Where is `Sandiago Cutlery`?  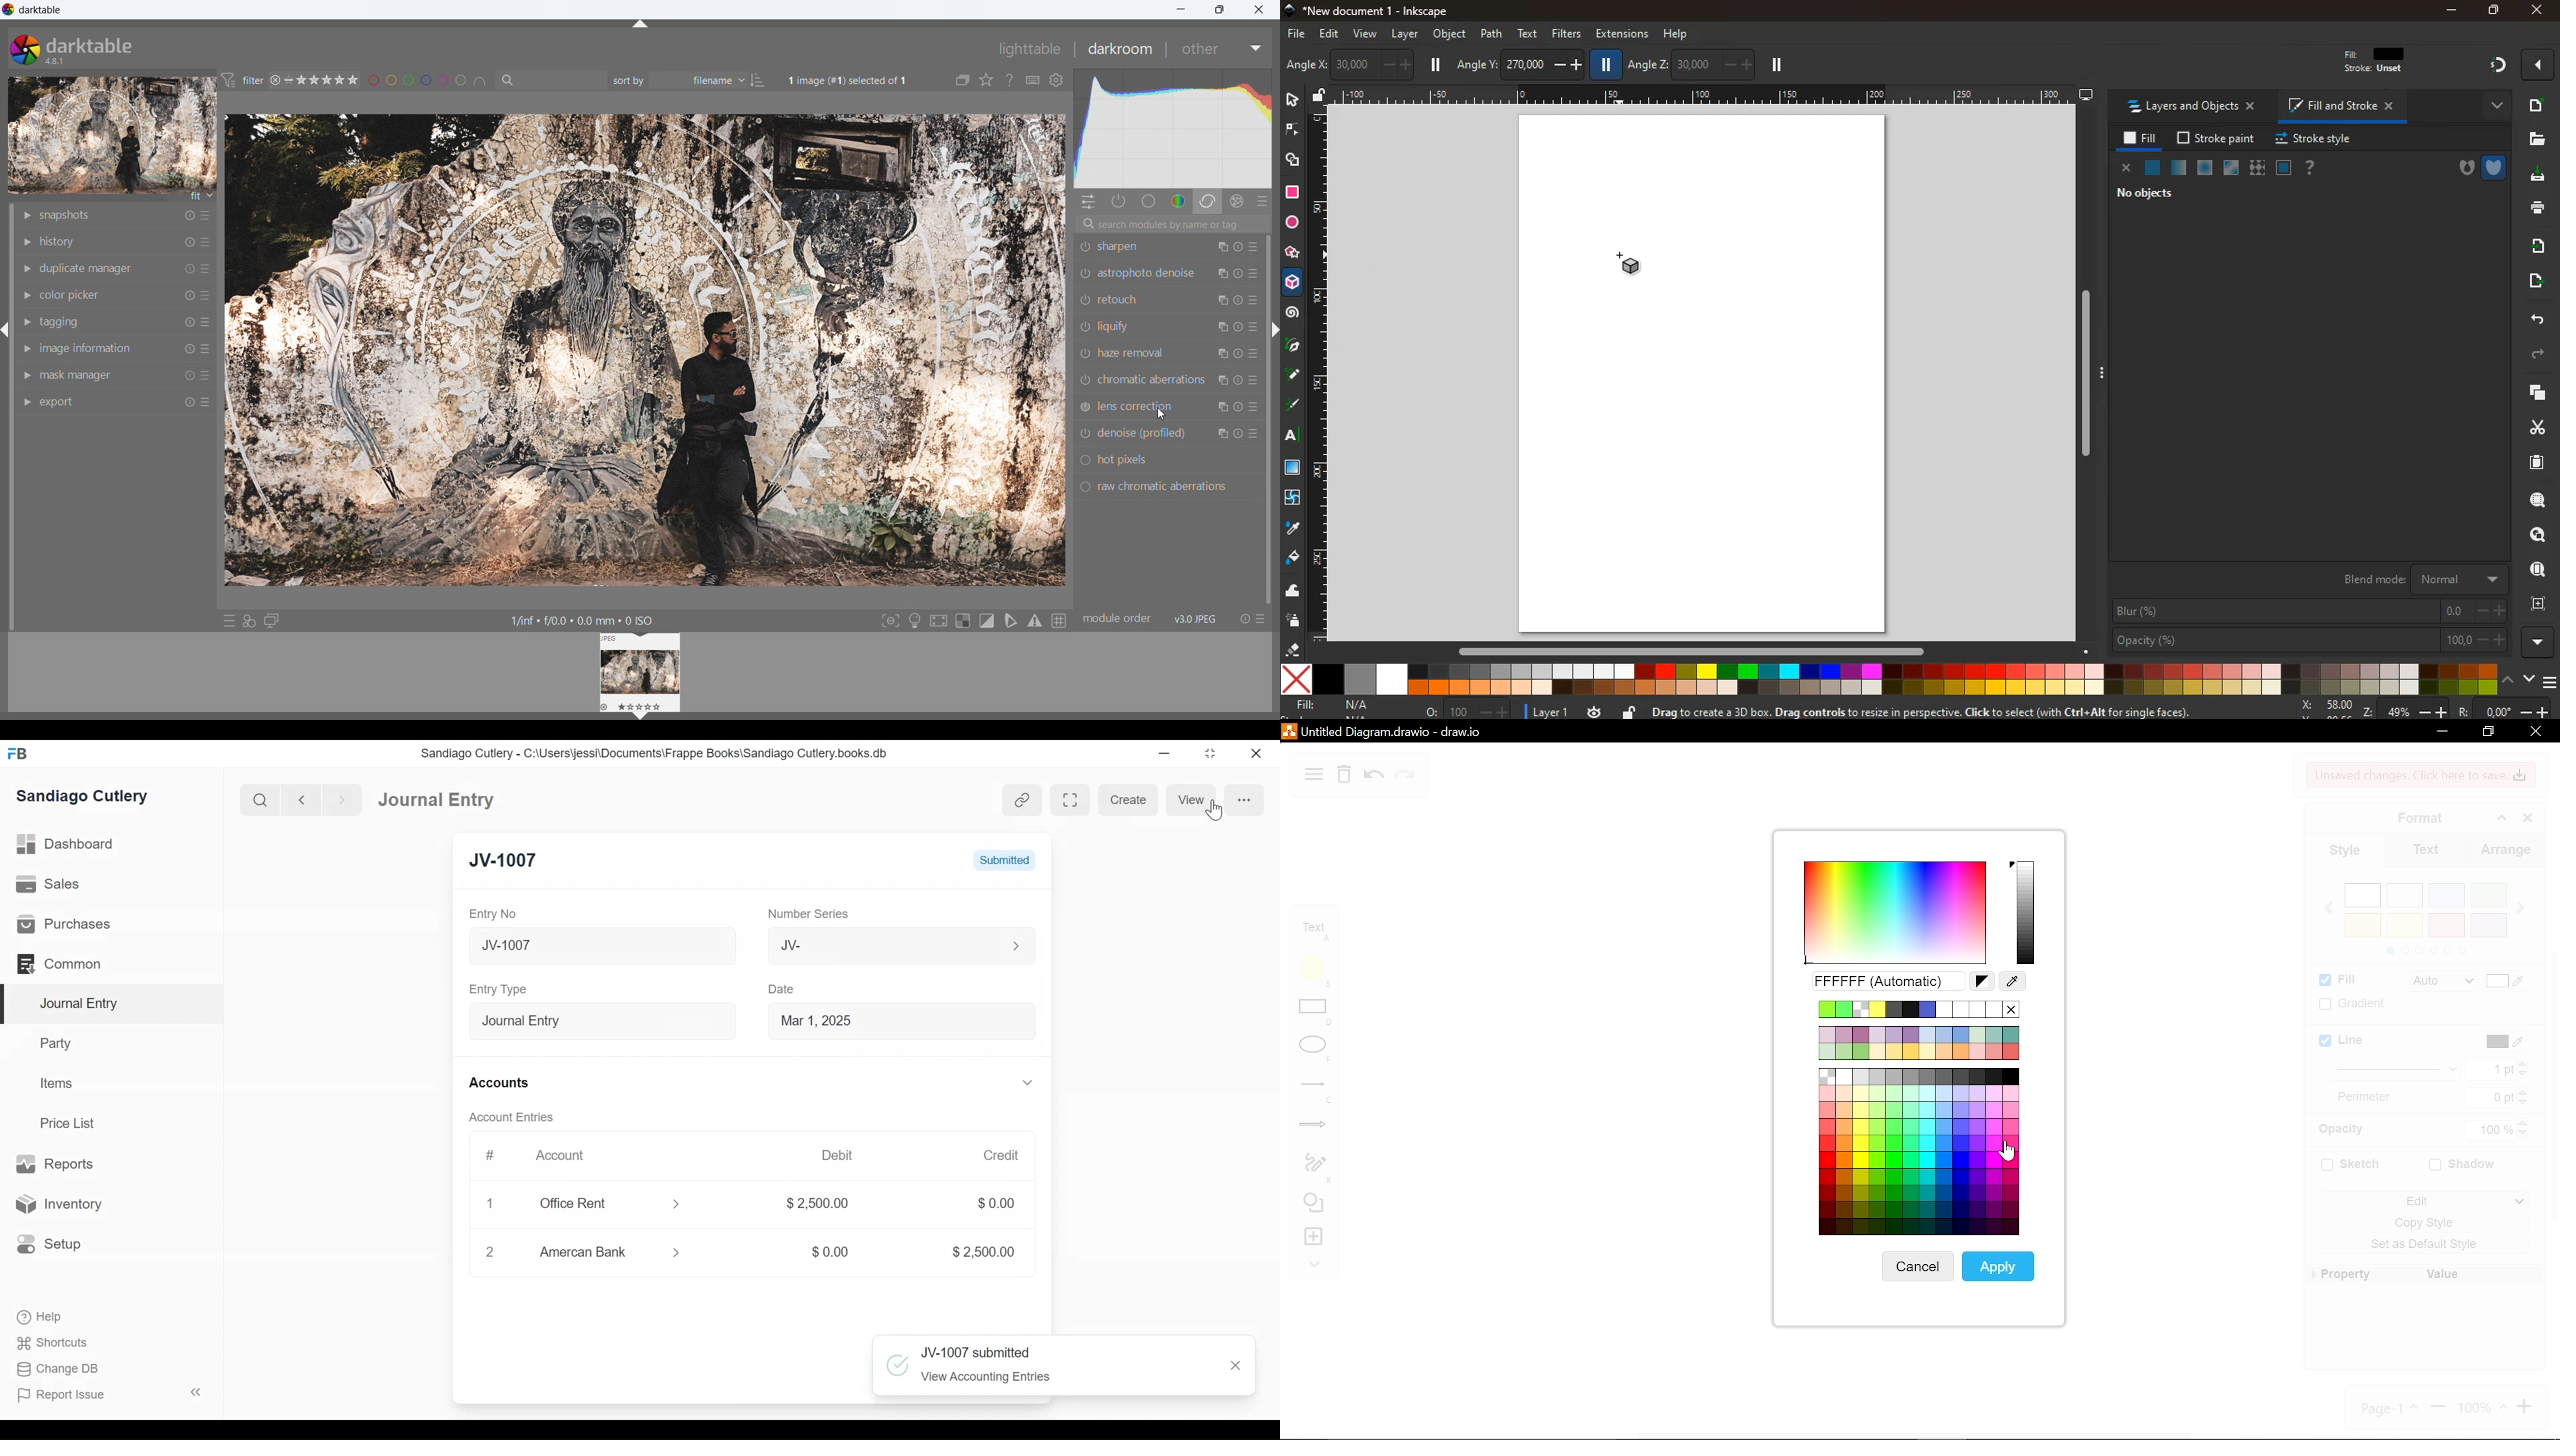
Sandiago Cutlery is located at coordinates (89, 797).